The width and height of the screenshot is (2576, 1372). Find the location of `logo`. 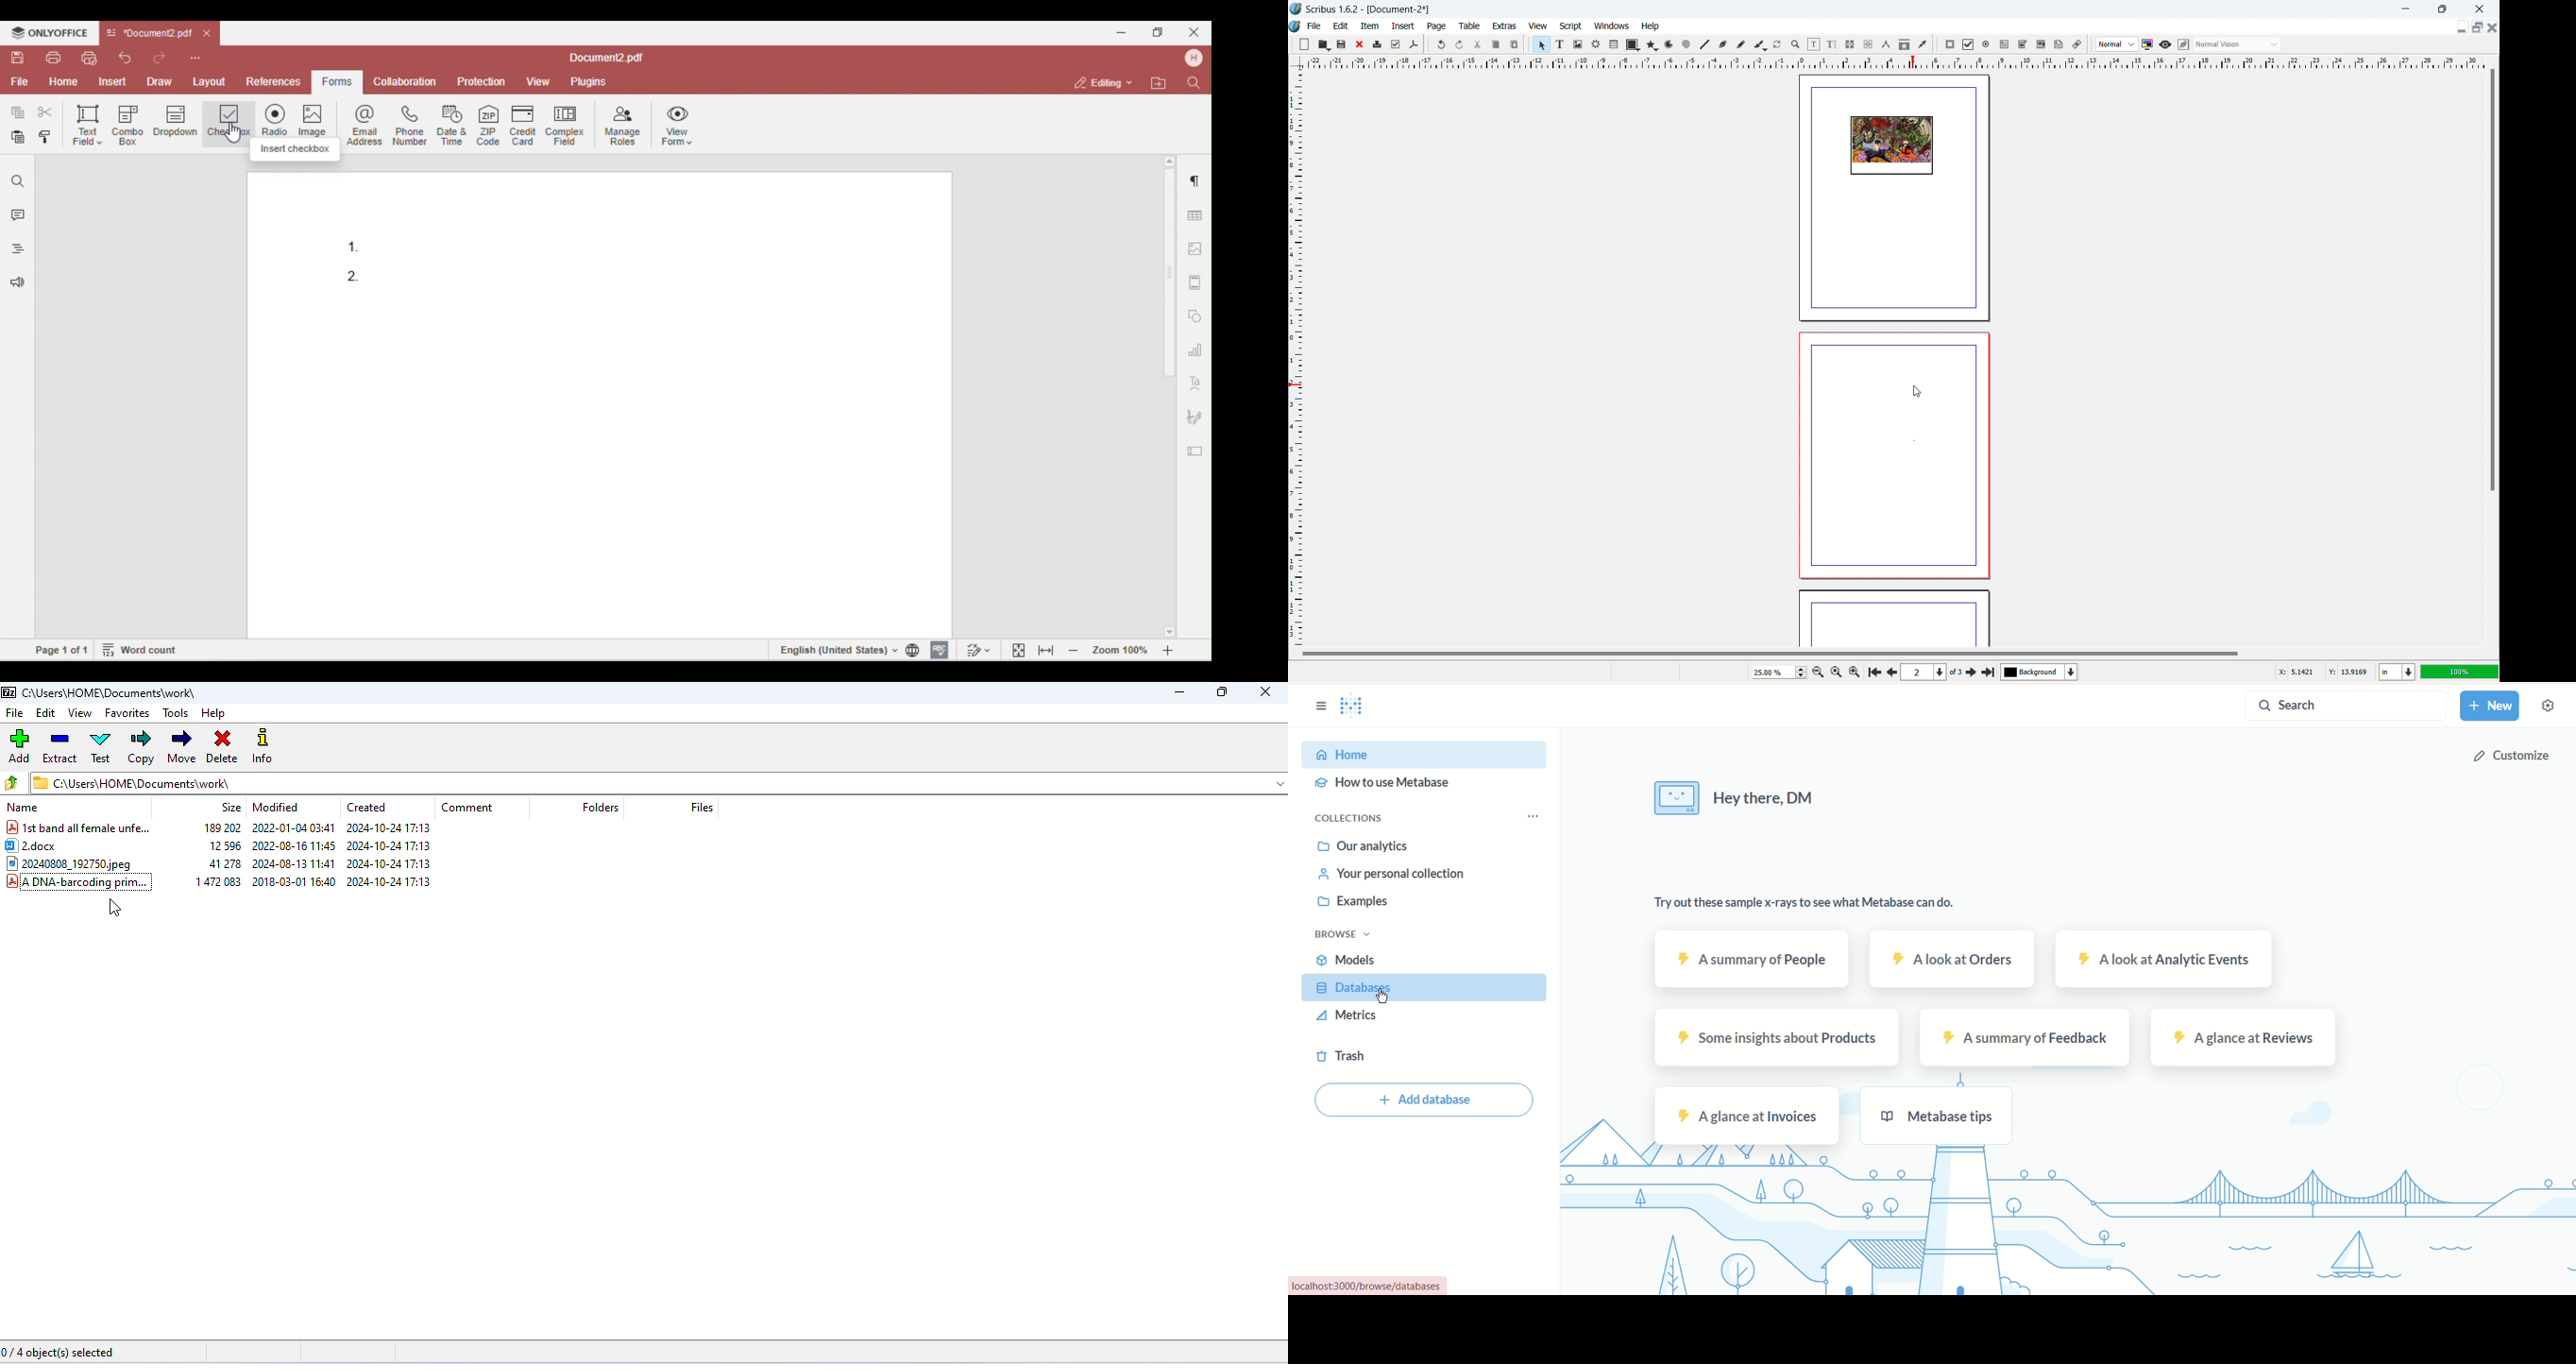

logo is located at coordinates (1296, 9).